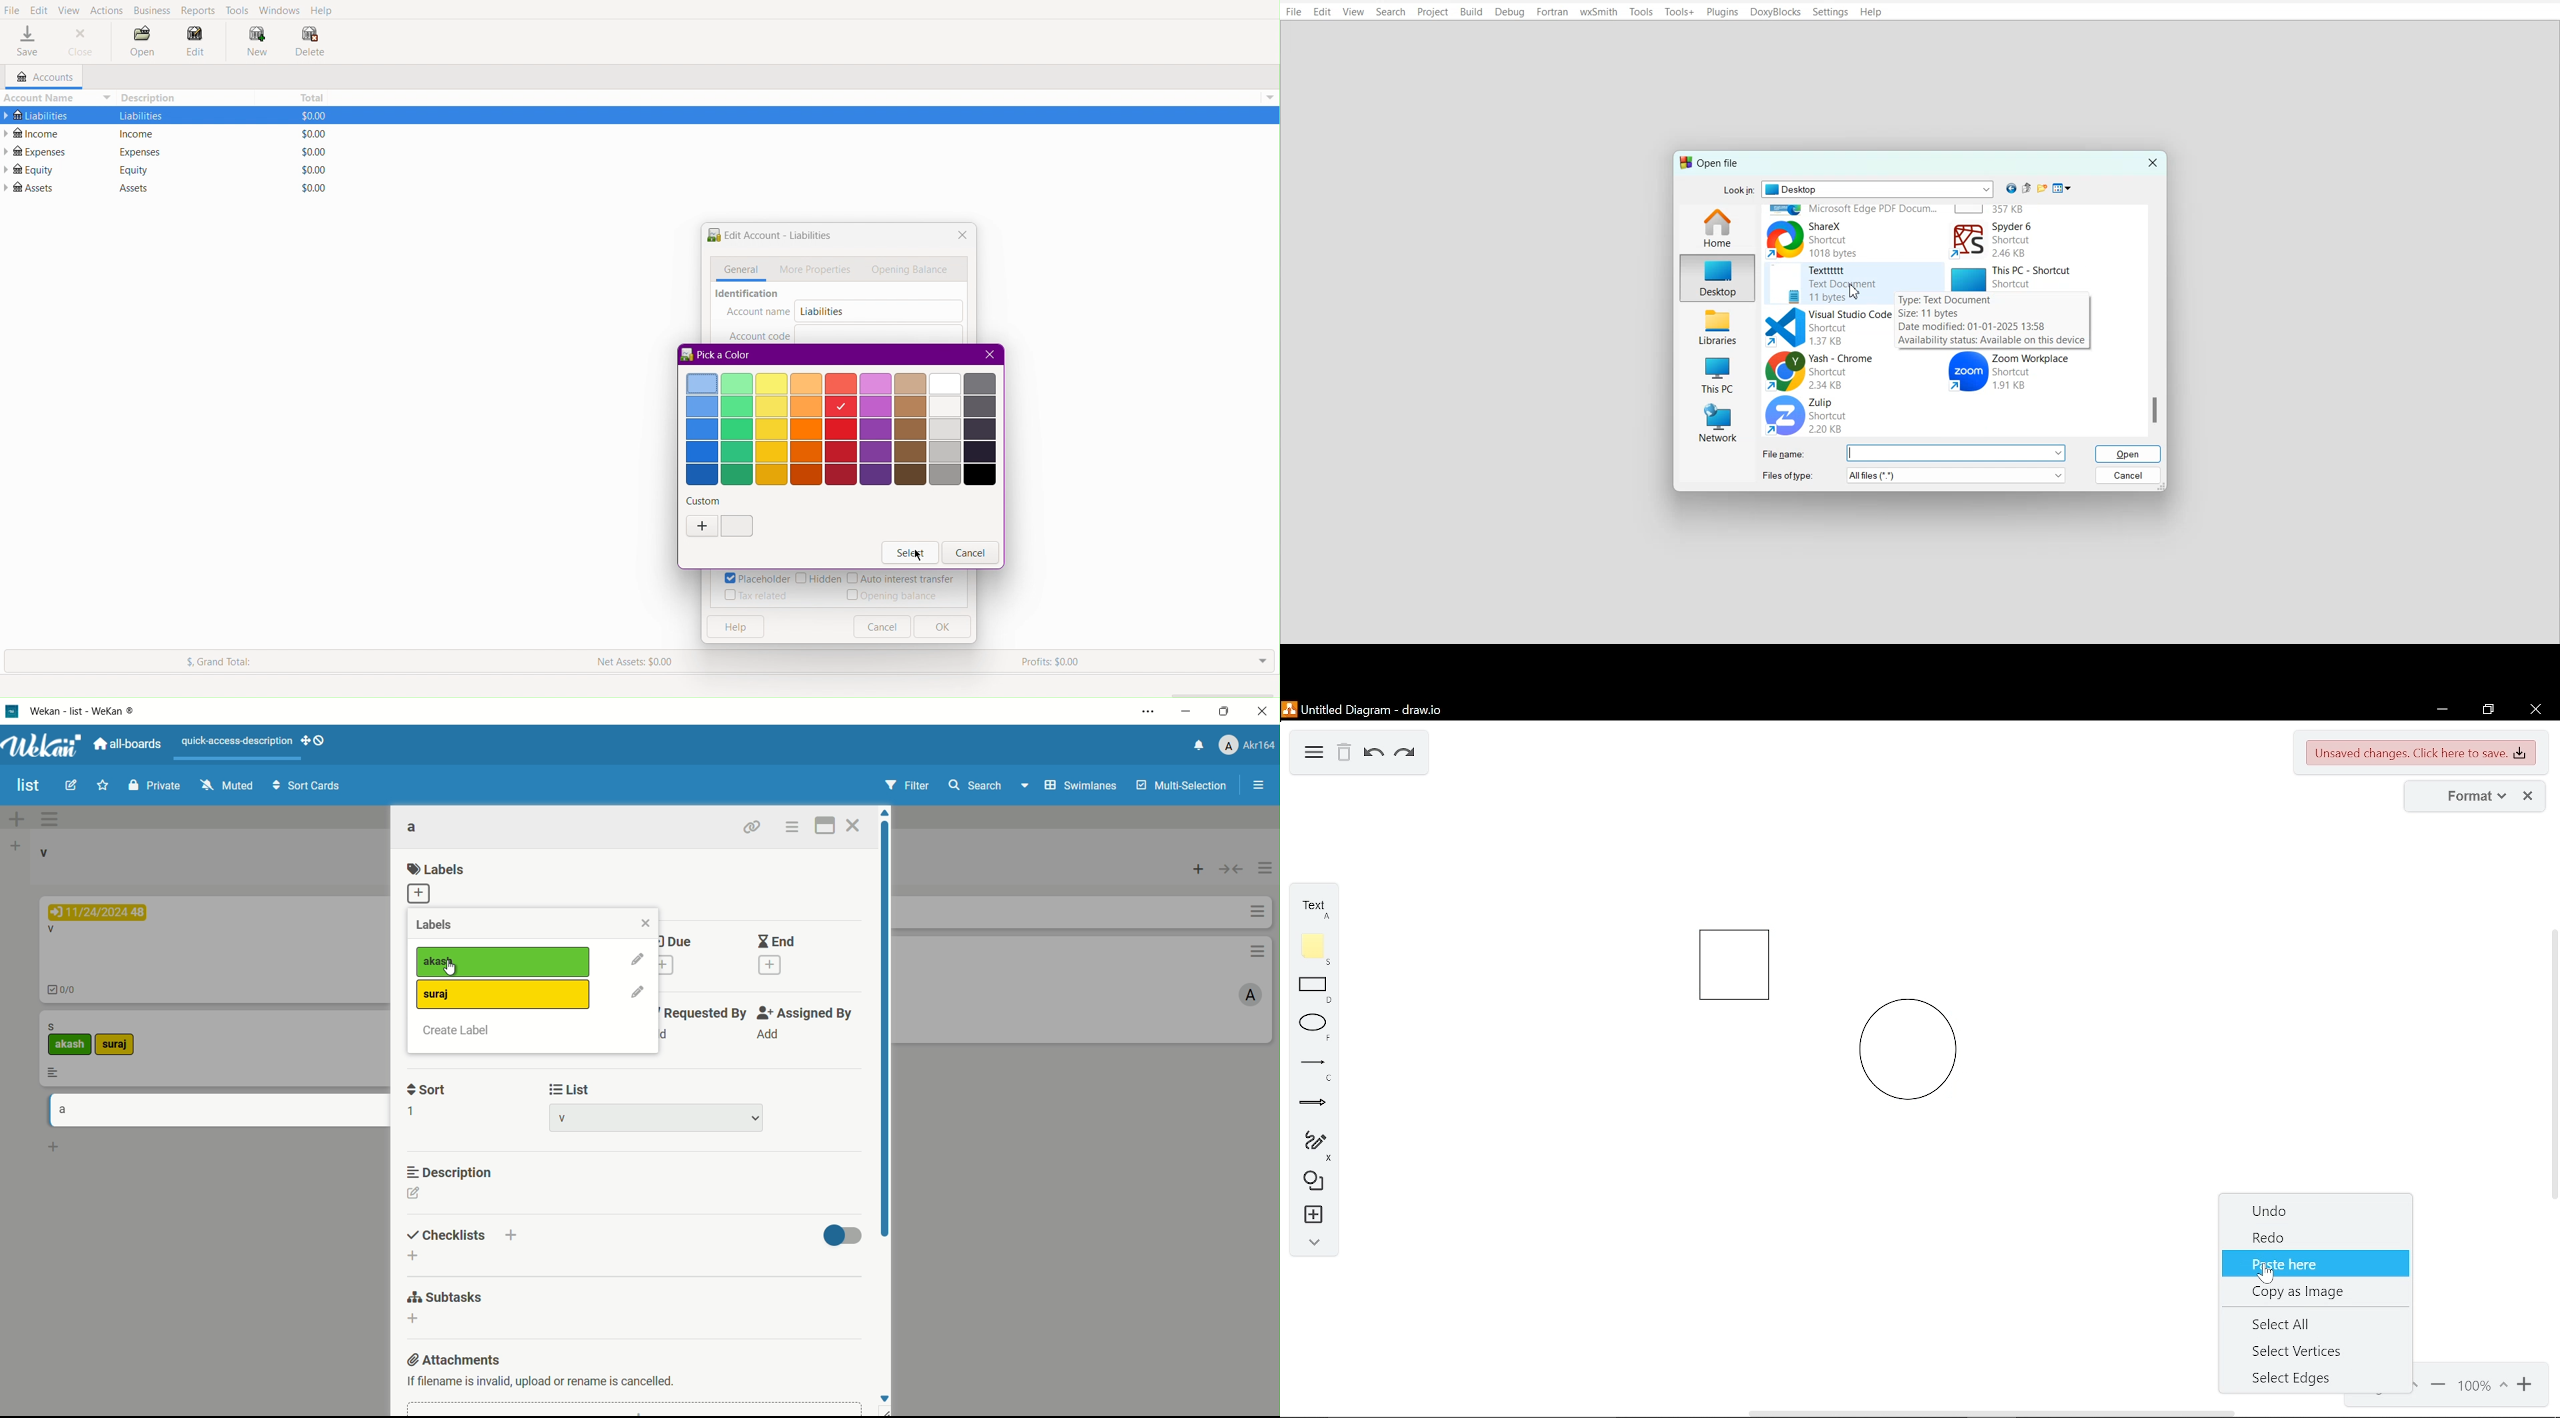 This screenshot has width=2576, height=1428. What do you see at coordinates (50, 930) in the screenshot?
I see `V` at bounding box center [50, 930].